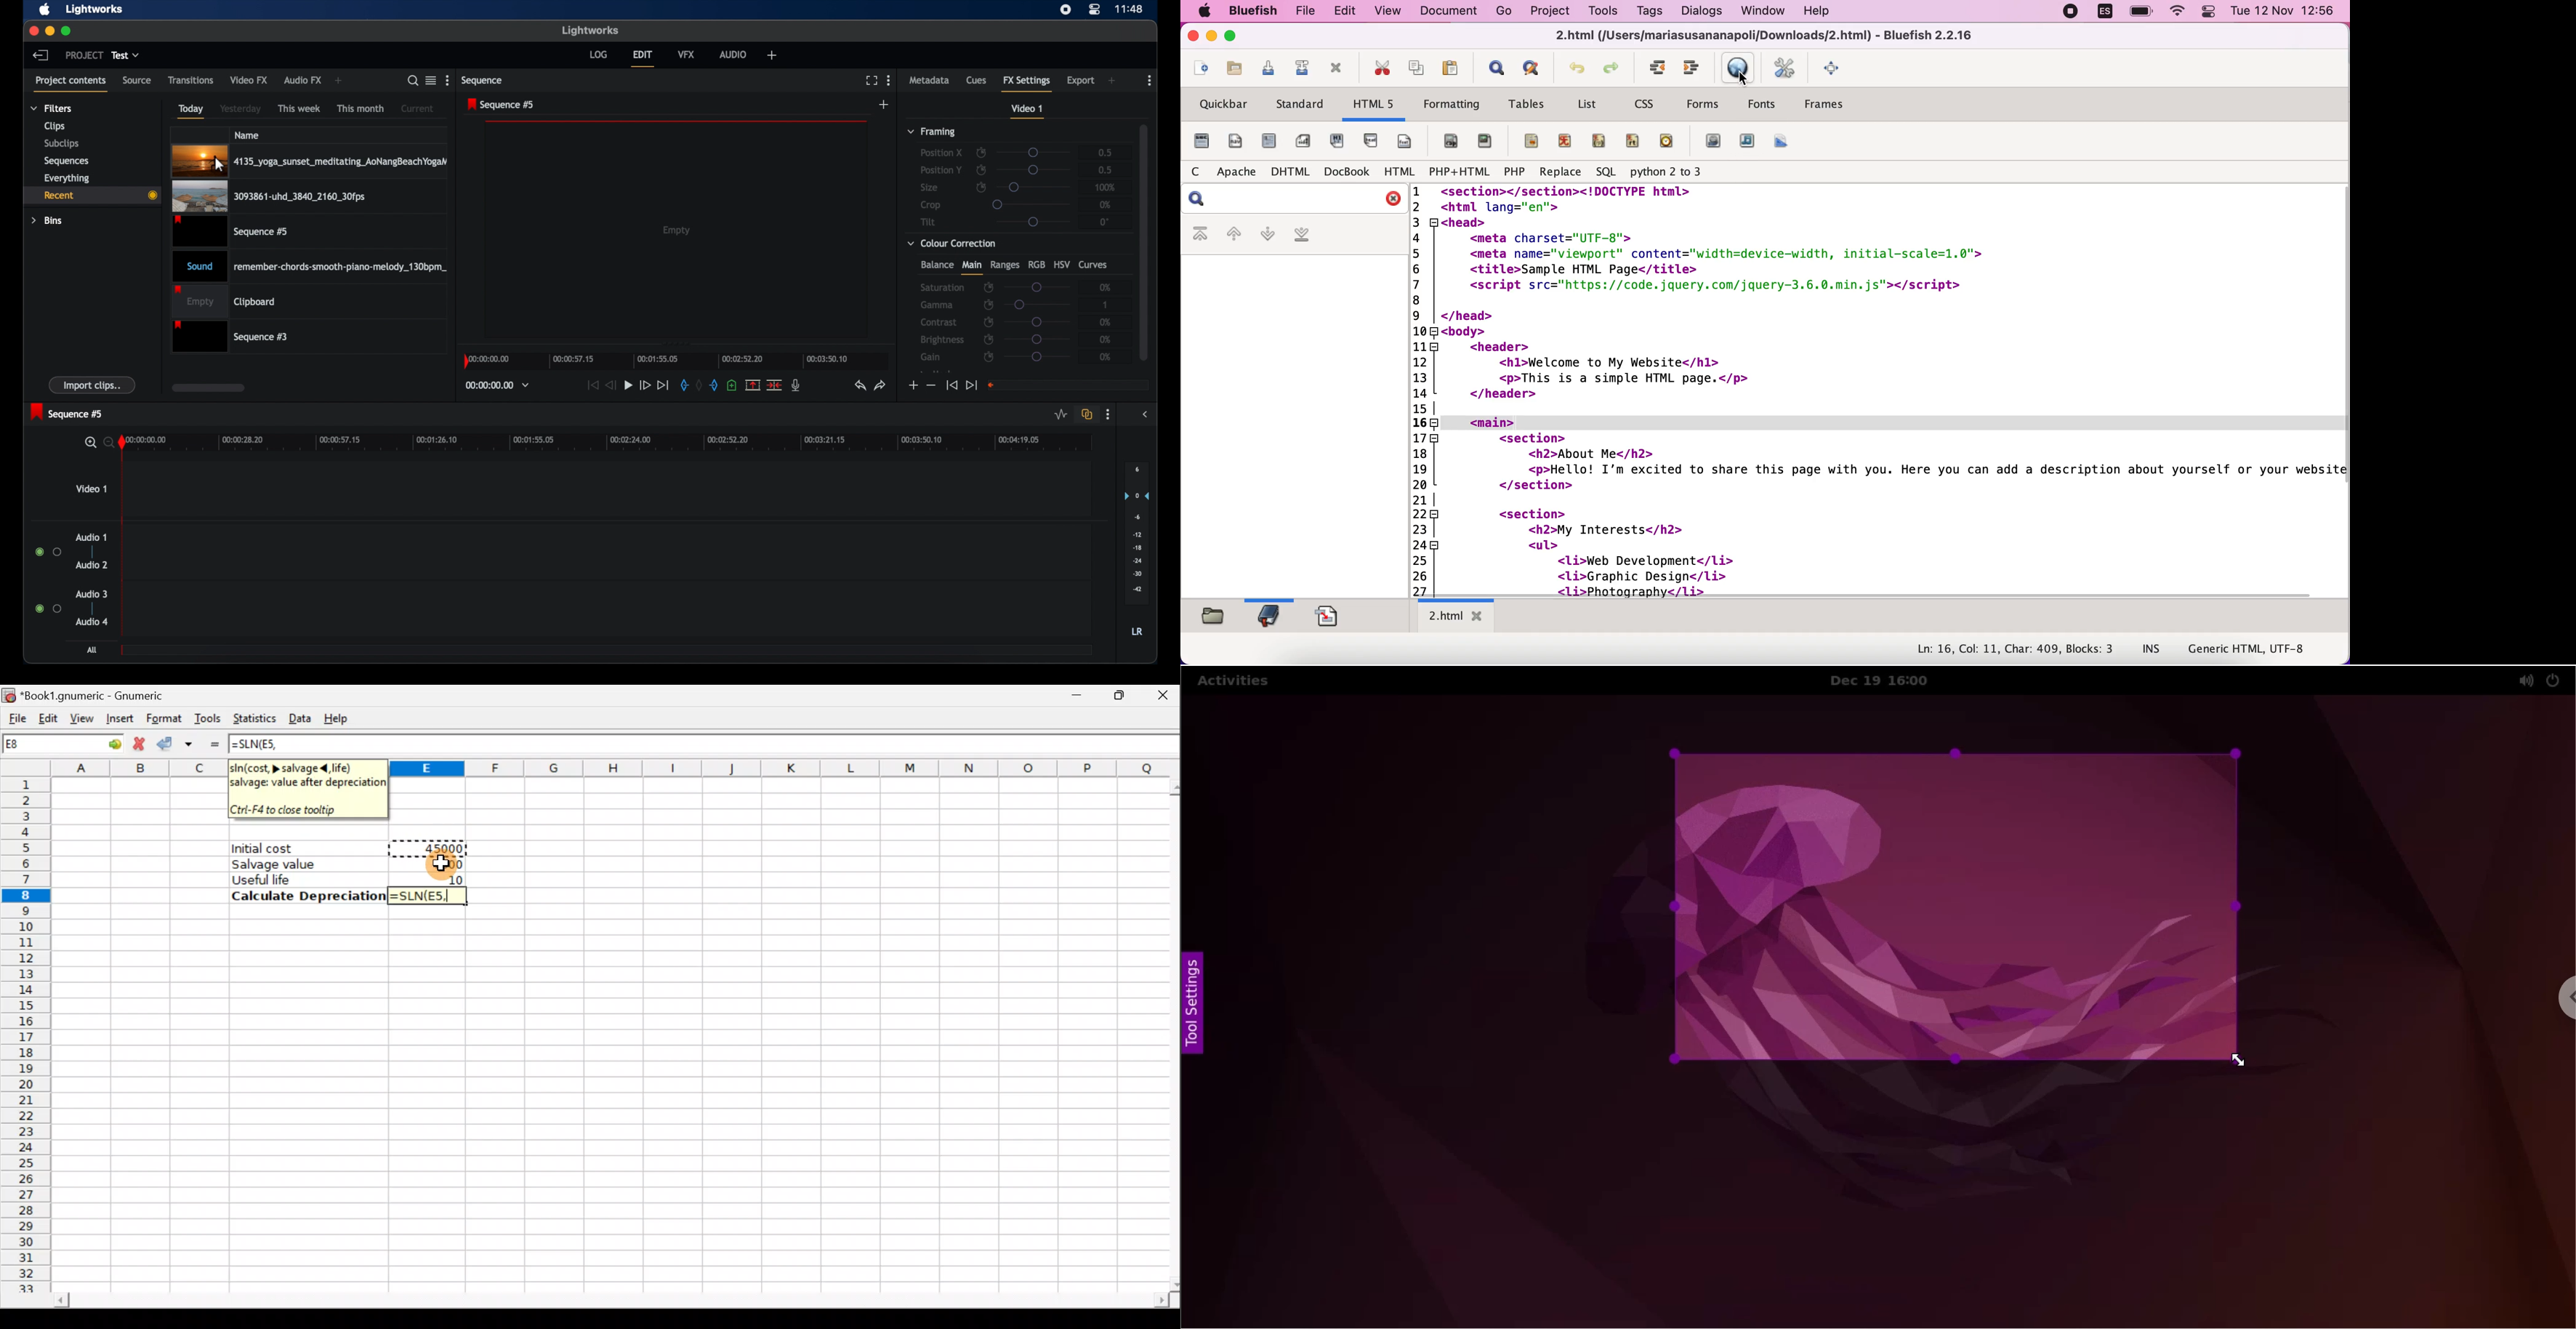 The height and width of the screenshot is (1344, 2576). What do you see at coordinates (1651, 103) in the screenshot?
I see `css` at bounding box center [1651, 103].